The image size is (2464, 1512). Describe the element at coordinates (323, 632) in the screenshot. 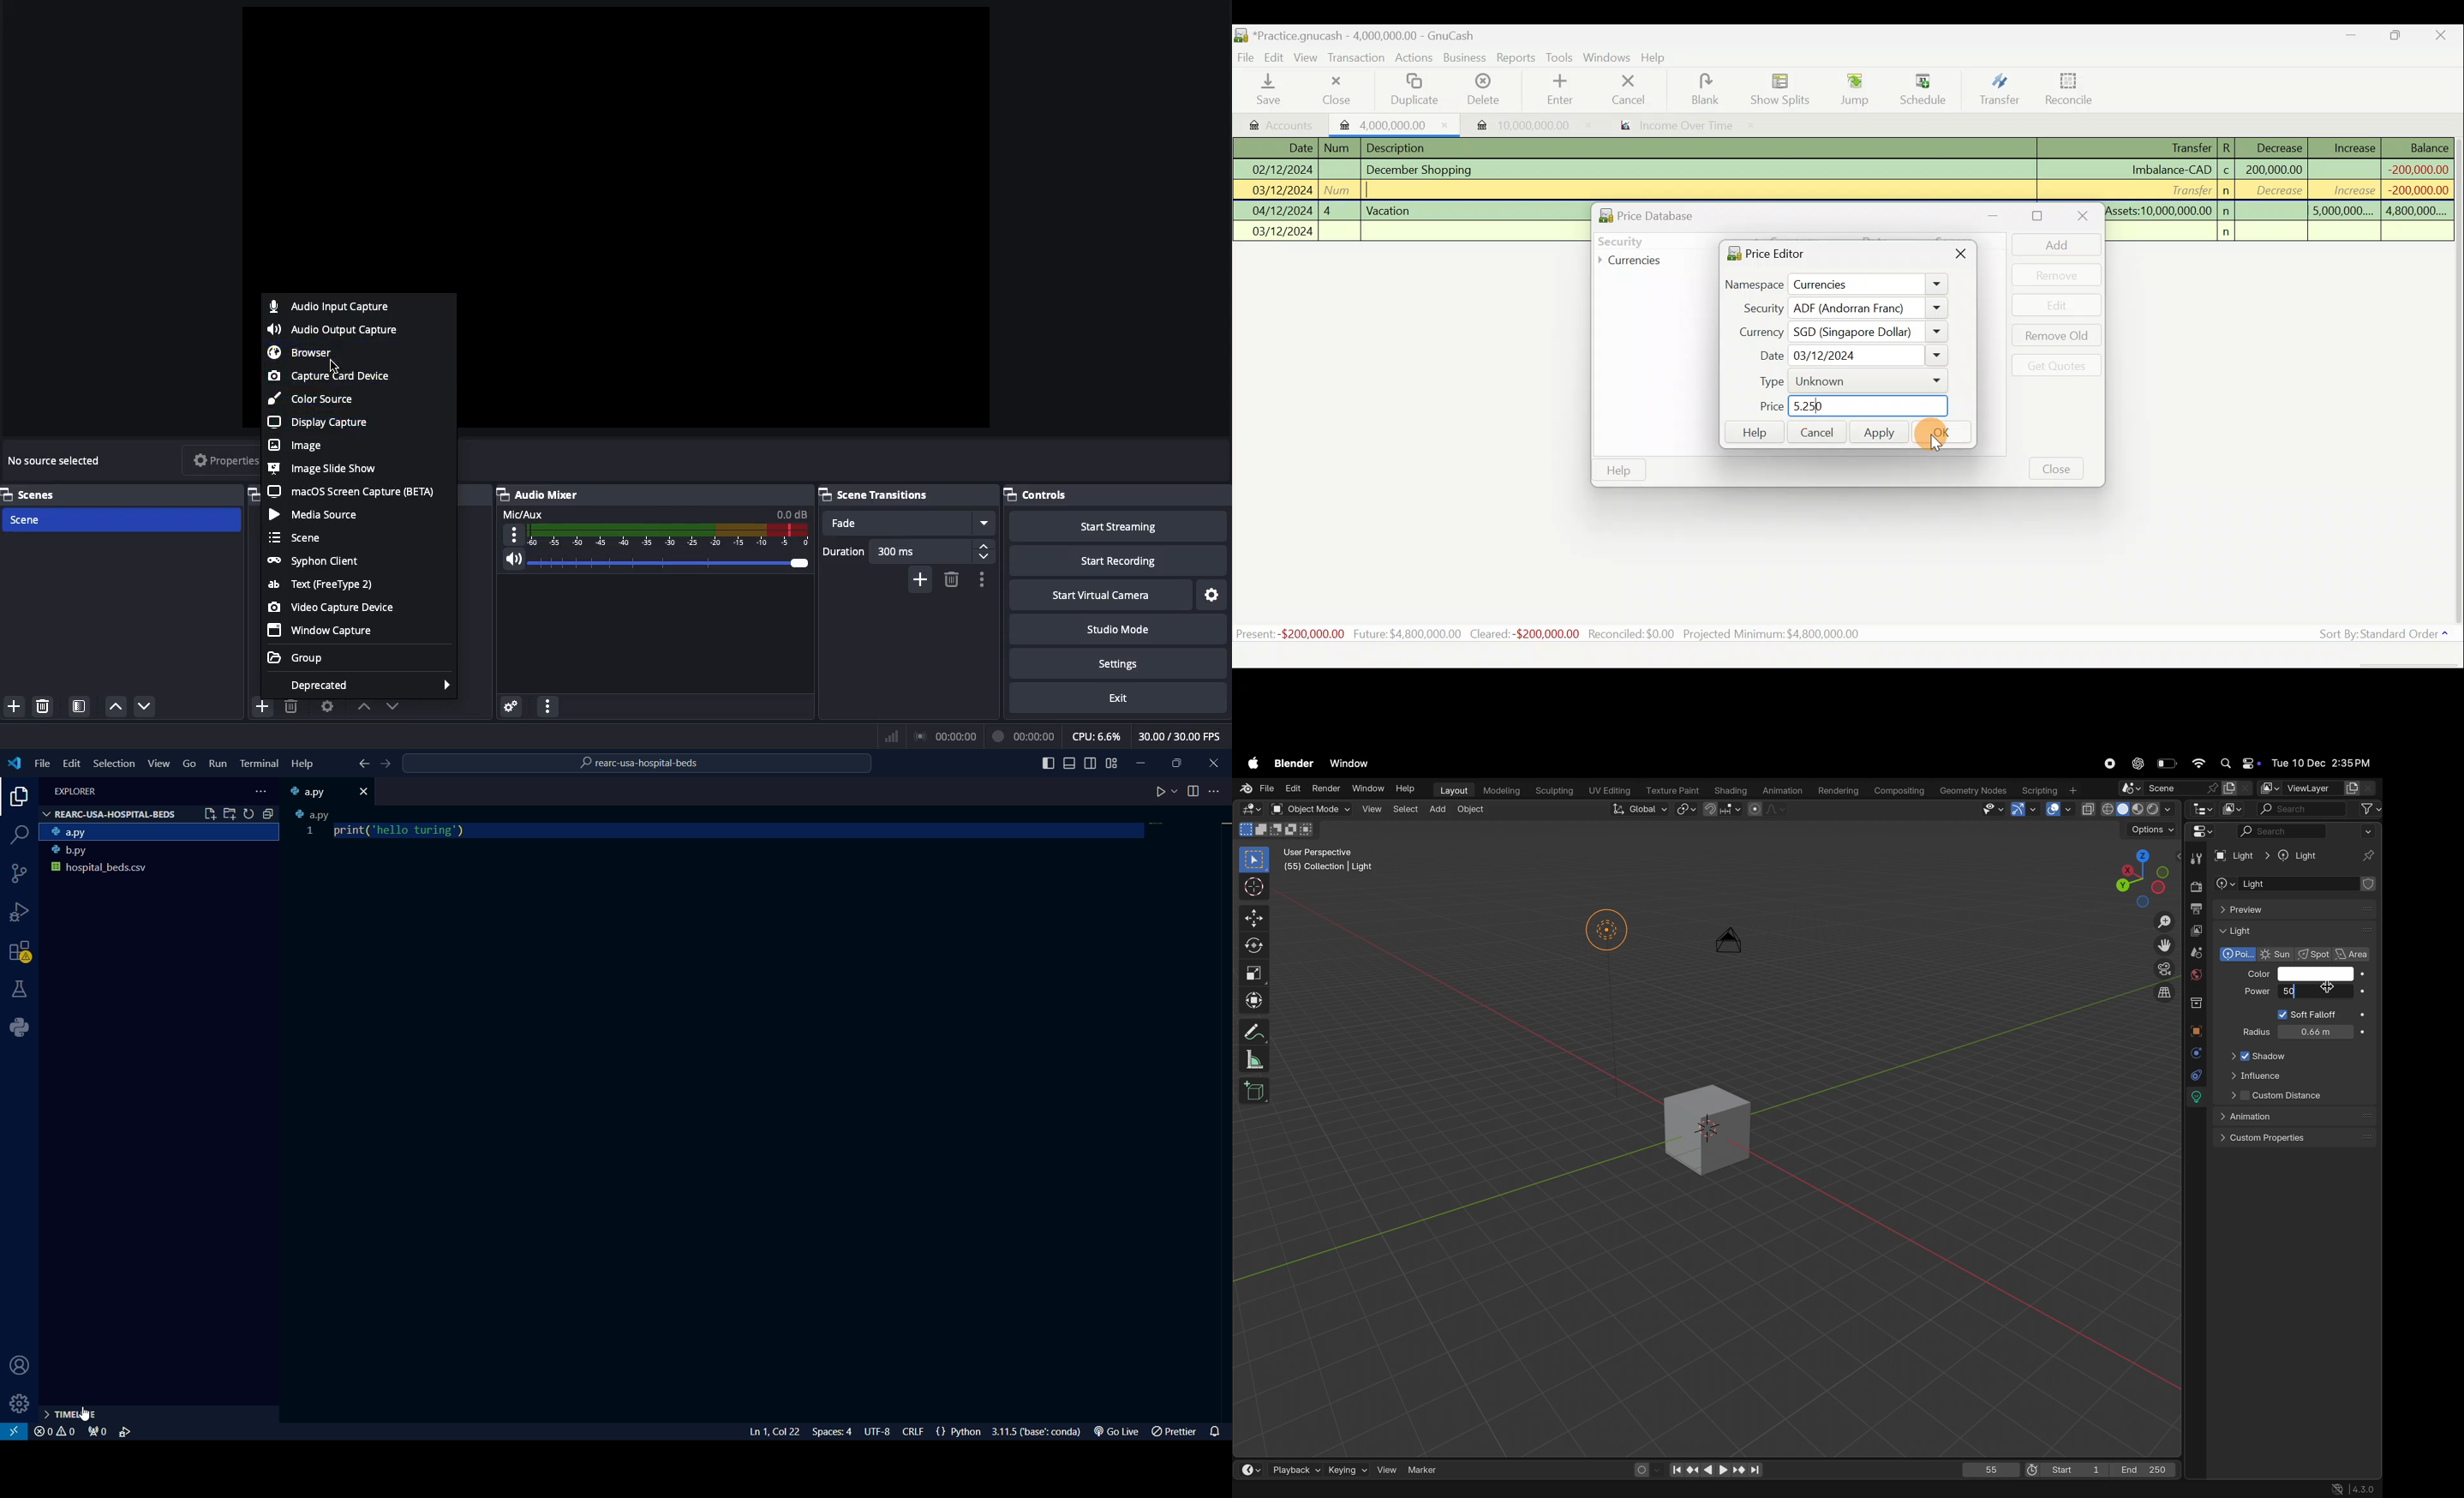

I see `Window capture` at that location.